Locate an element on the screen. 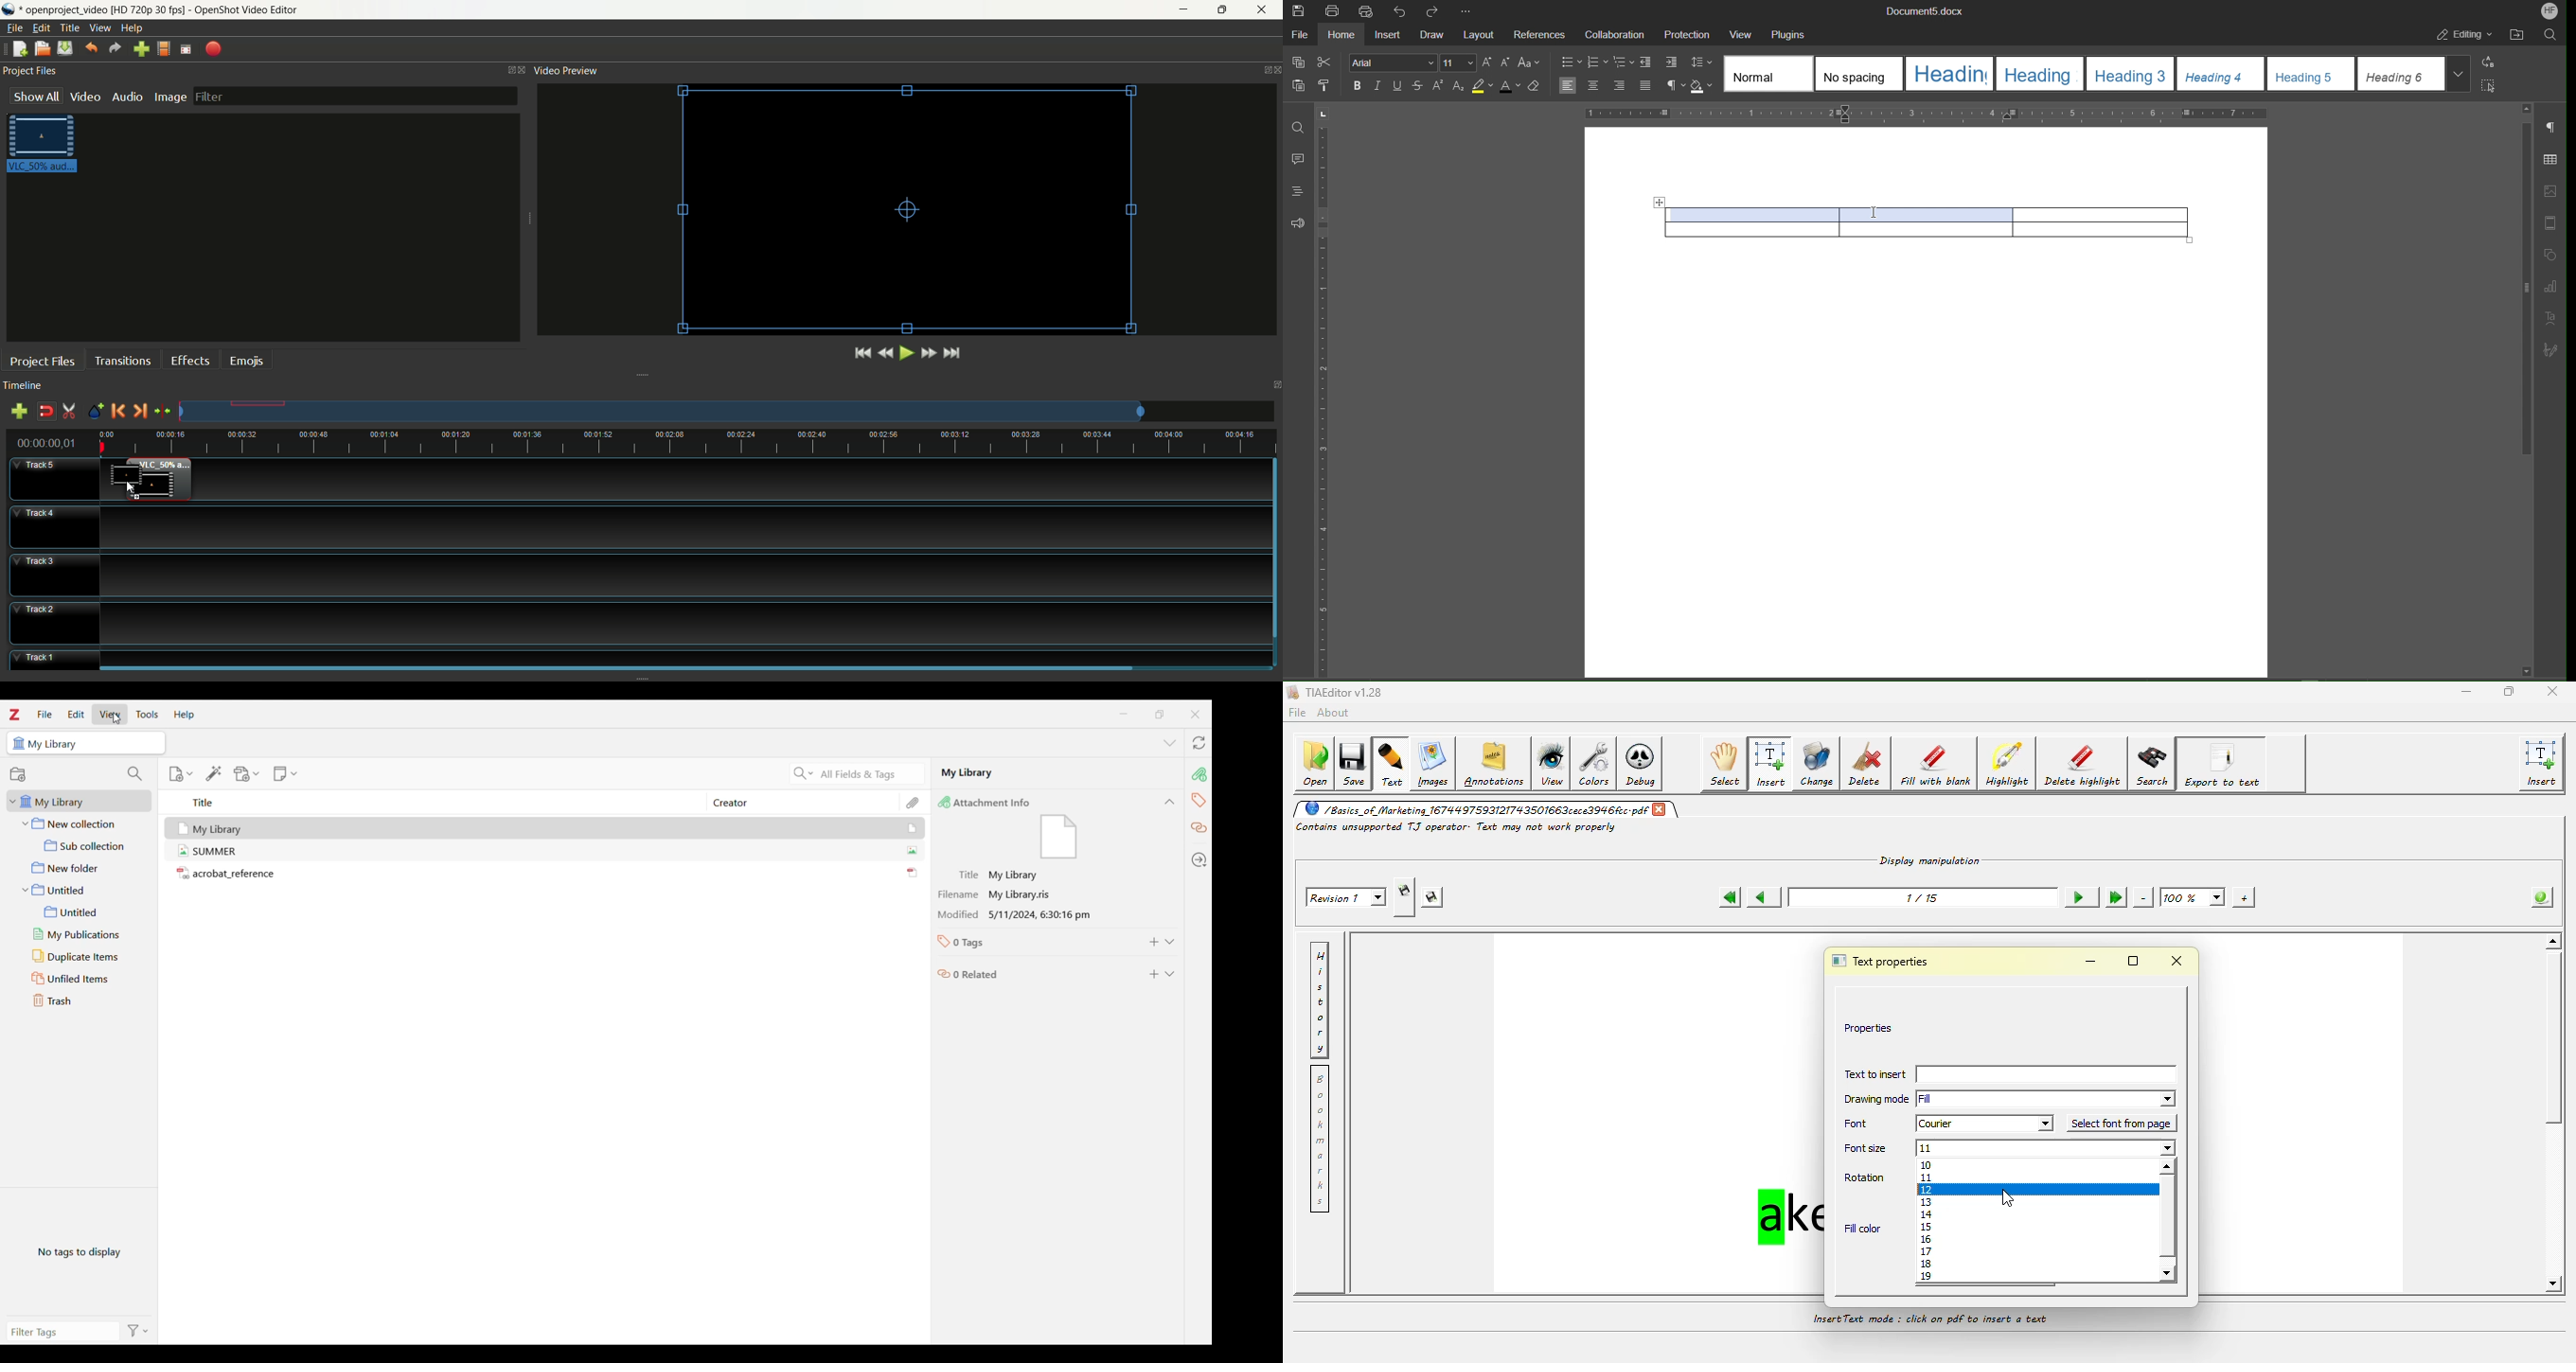 This screenshot has width=2576, height=1372. effects is located at coordinates (189, 359).